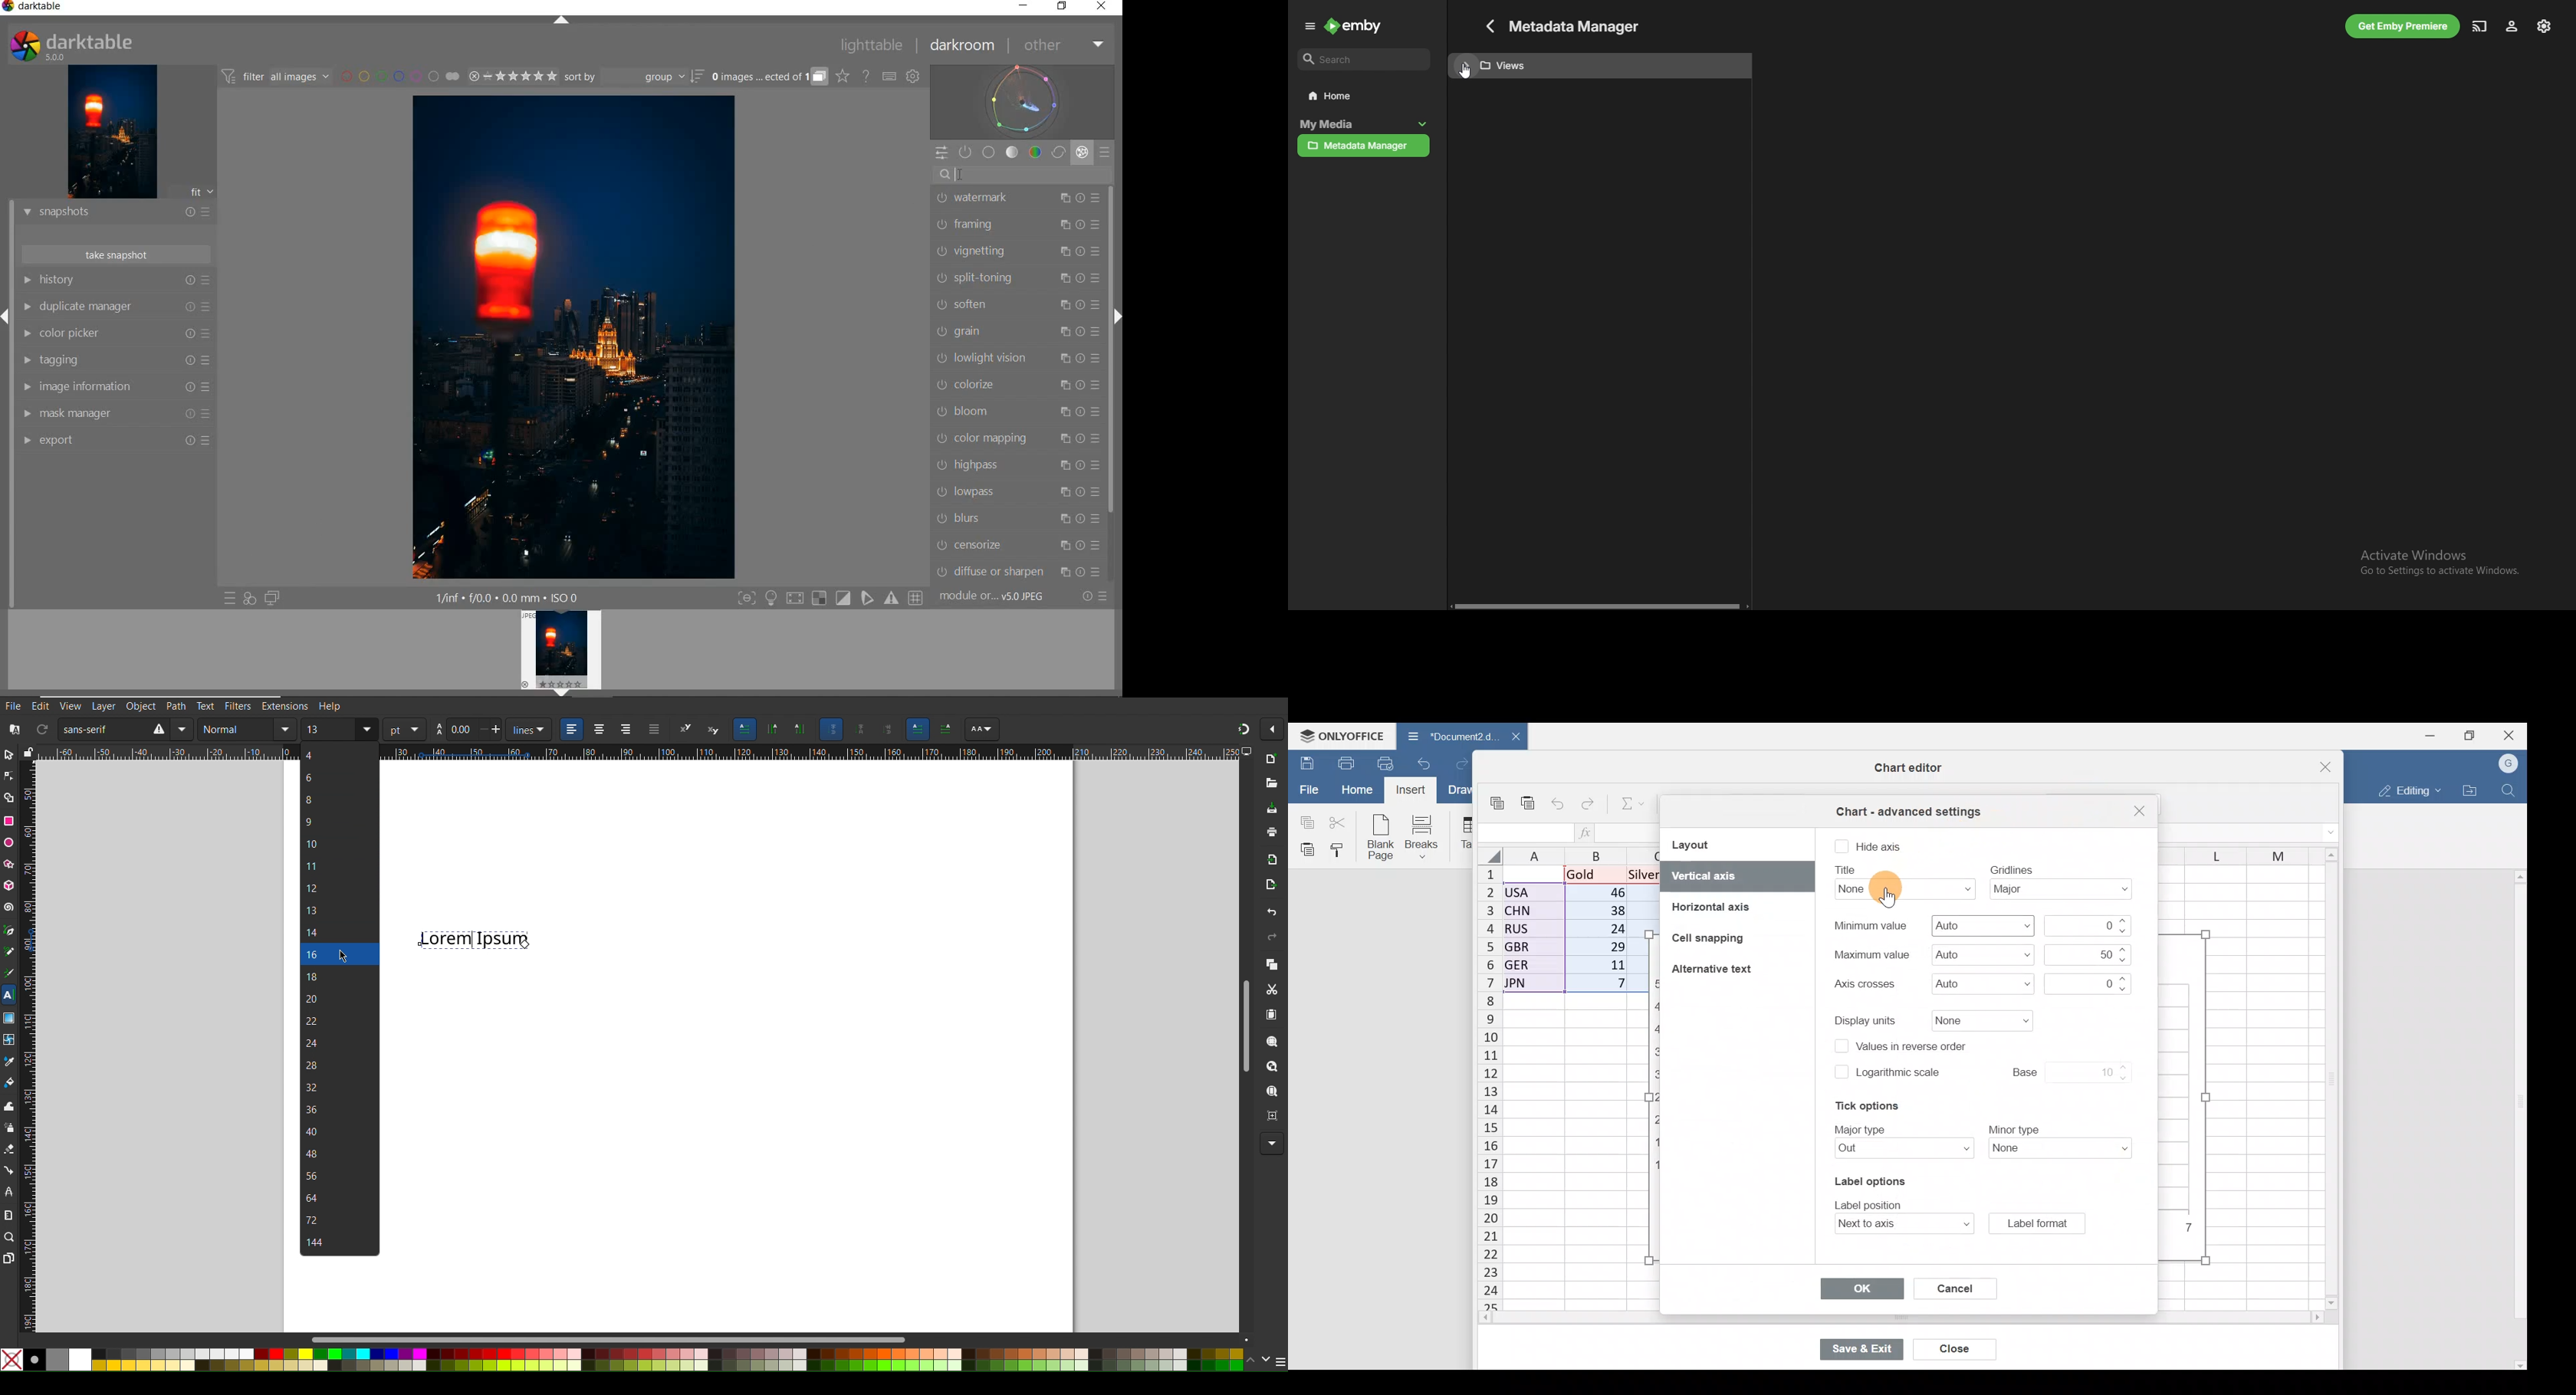 Image resolution: width=2576 pixels, height=1400 pixels. Describe the element at coordinates (1861, 1348) in the screenshot. I see `Save & exit` at that location.